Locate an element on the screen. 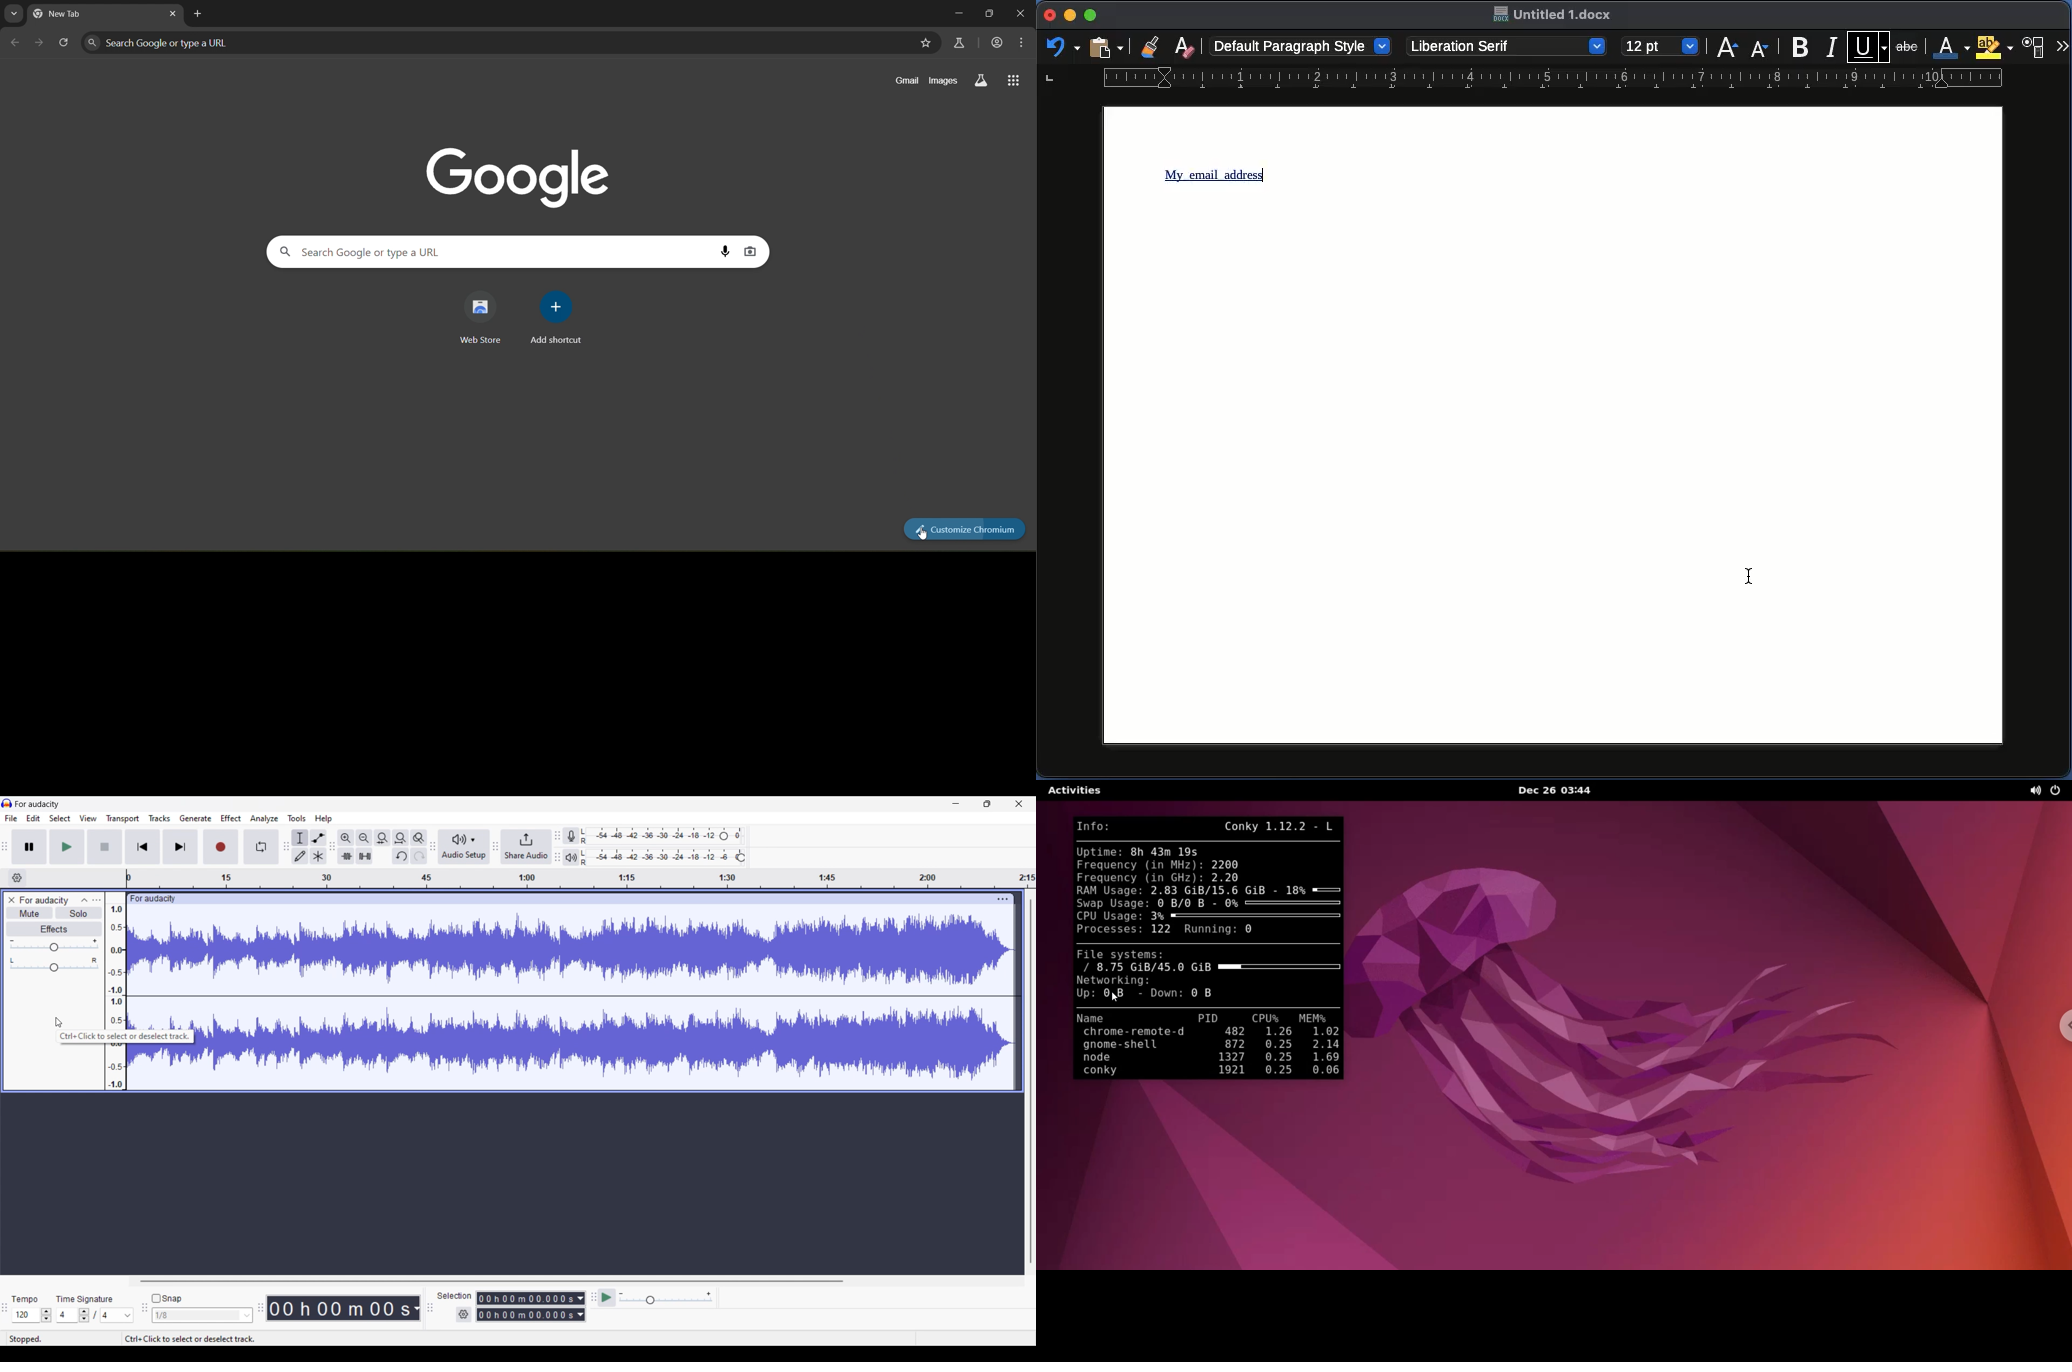  Font color is located at coordinates (1948, 47).